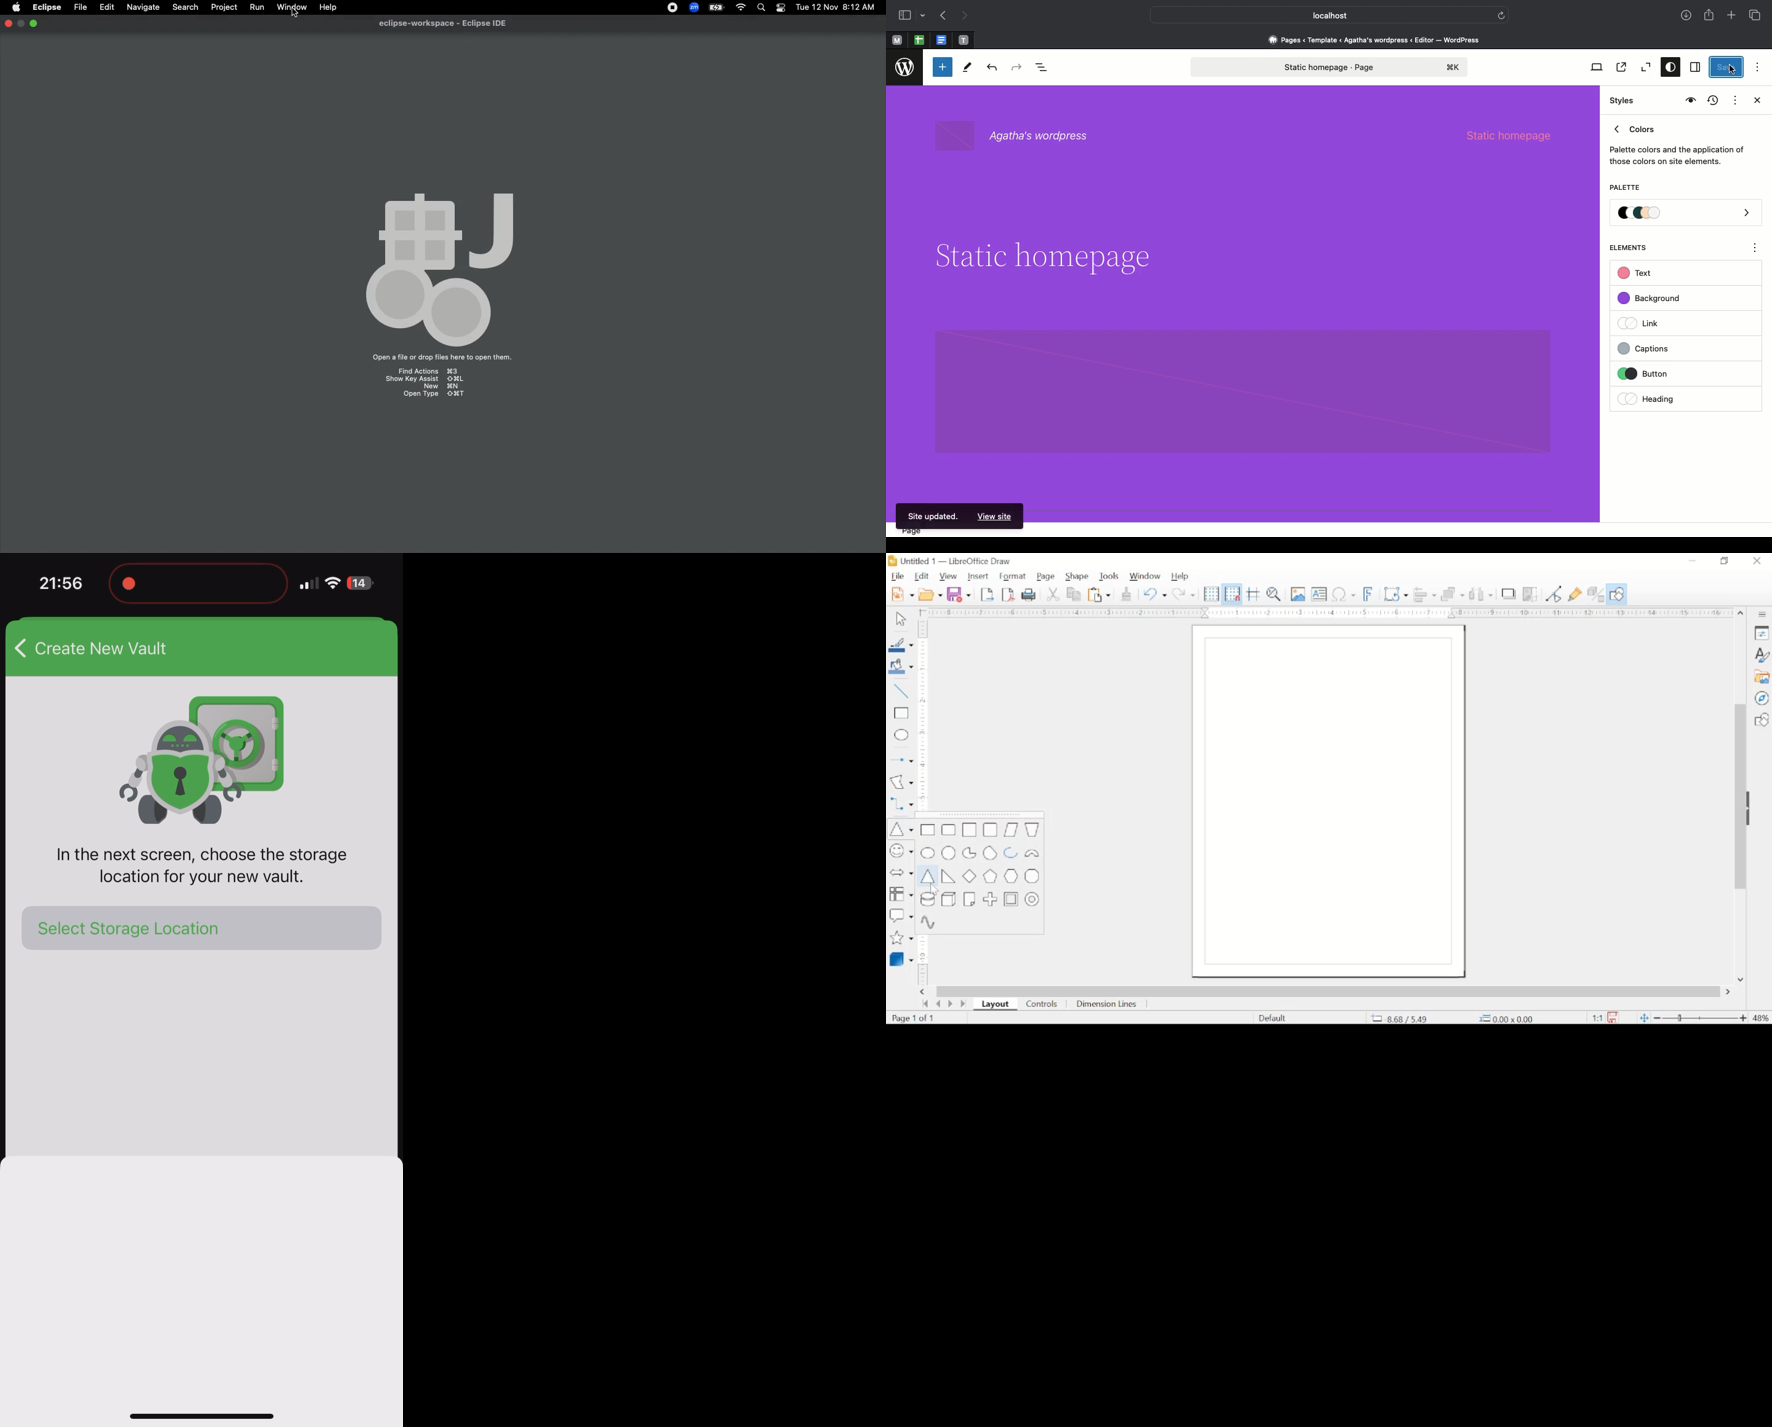 The width and height of the screenshot is (1792, 1428). I want to click on Block, so click(1242, 391).